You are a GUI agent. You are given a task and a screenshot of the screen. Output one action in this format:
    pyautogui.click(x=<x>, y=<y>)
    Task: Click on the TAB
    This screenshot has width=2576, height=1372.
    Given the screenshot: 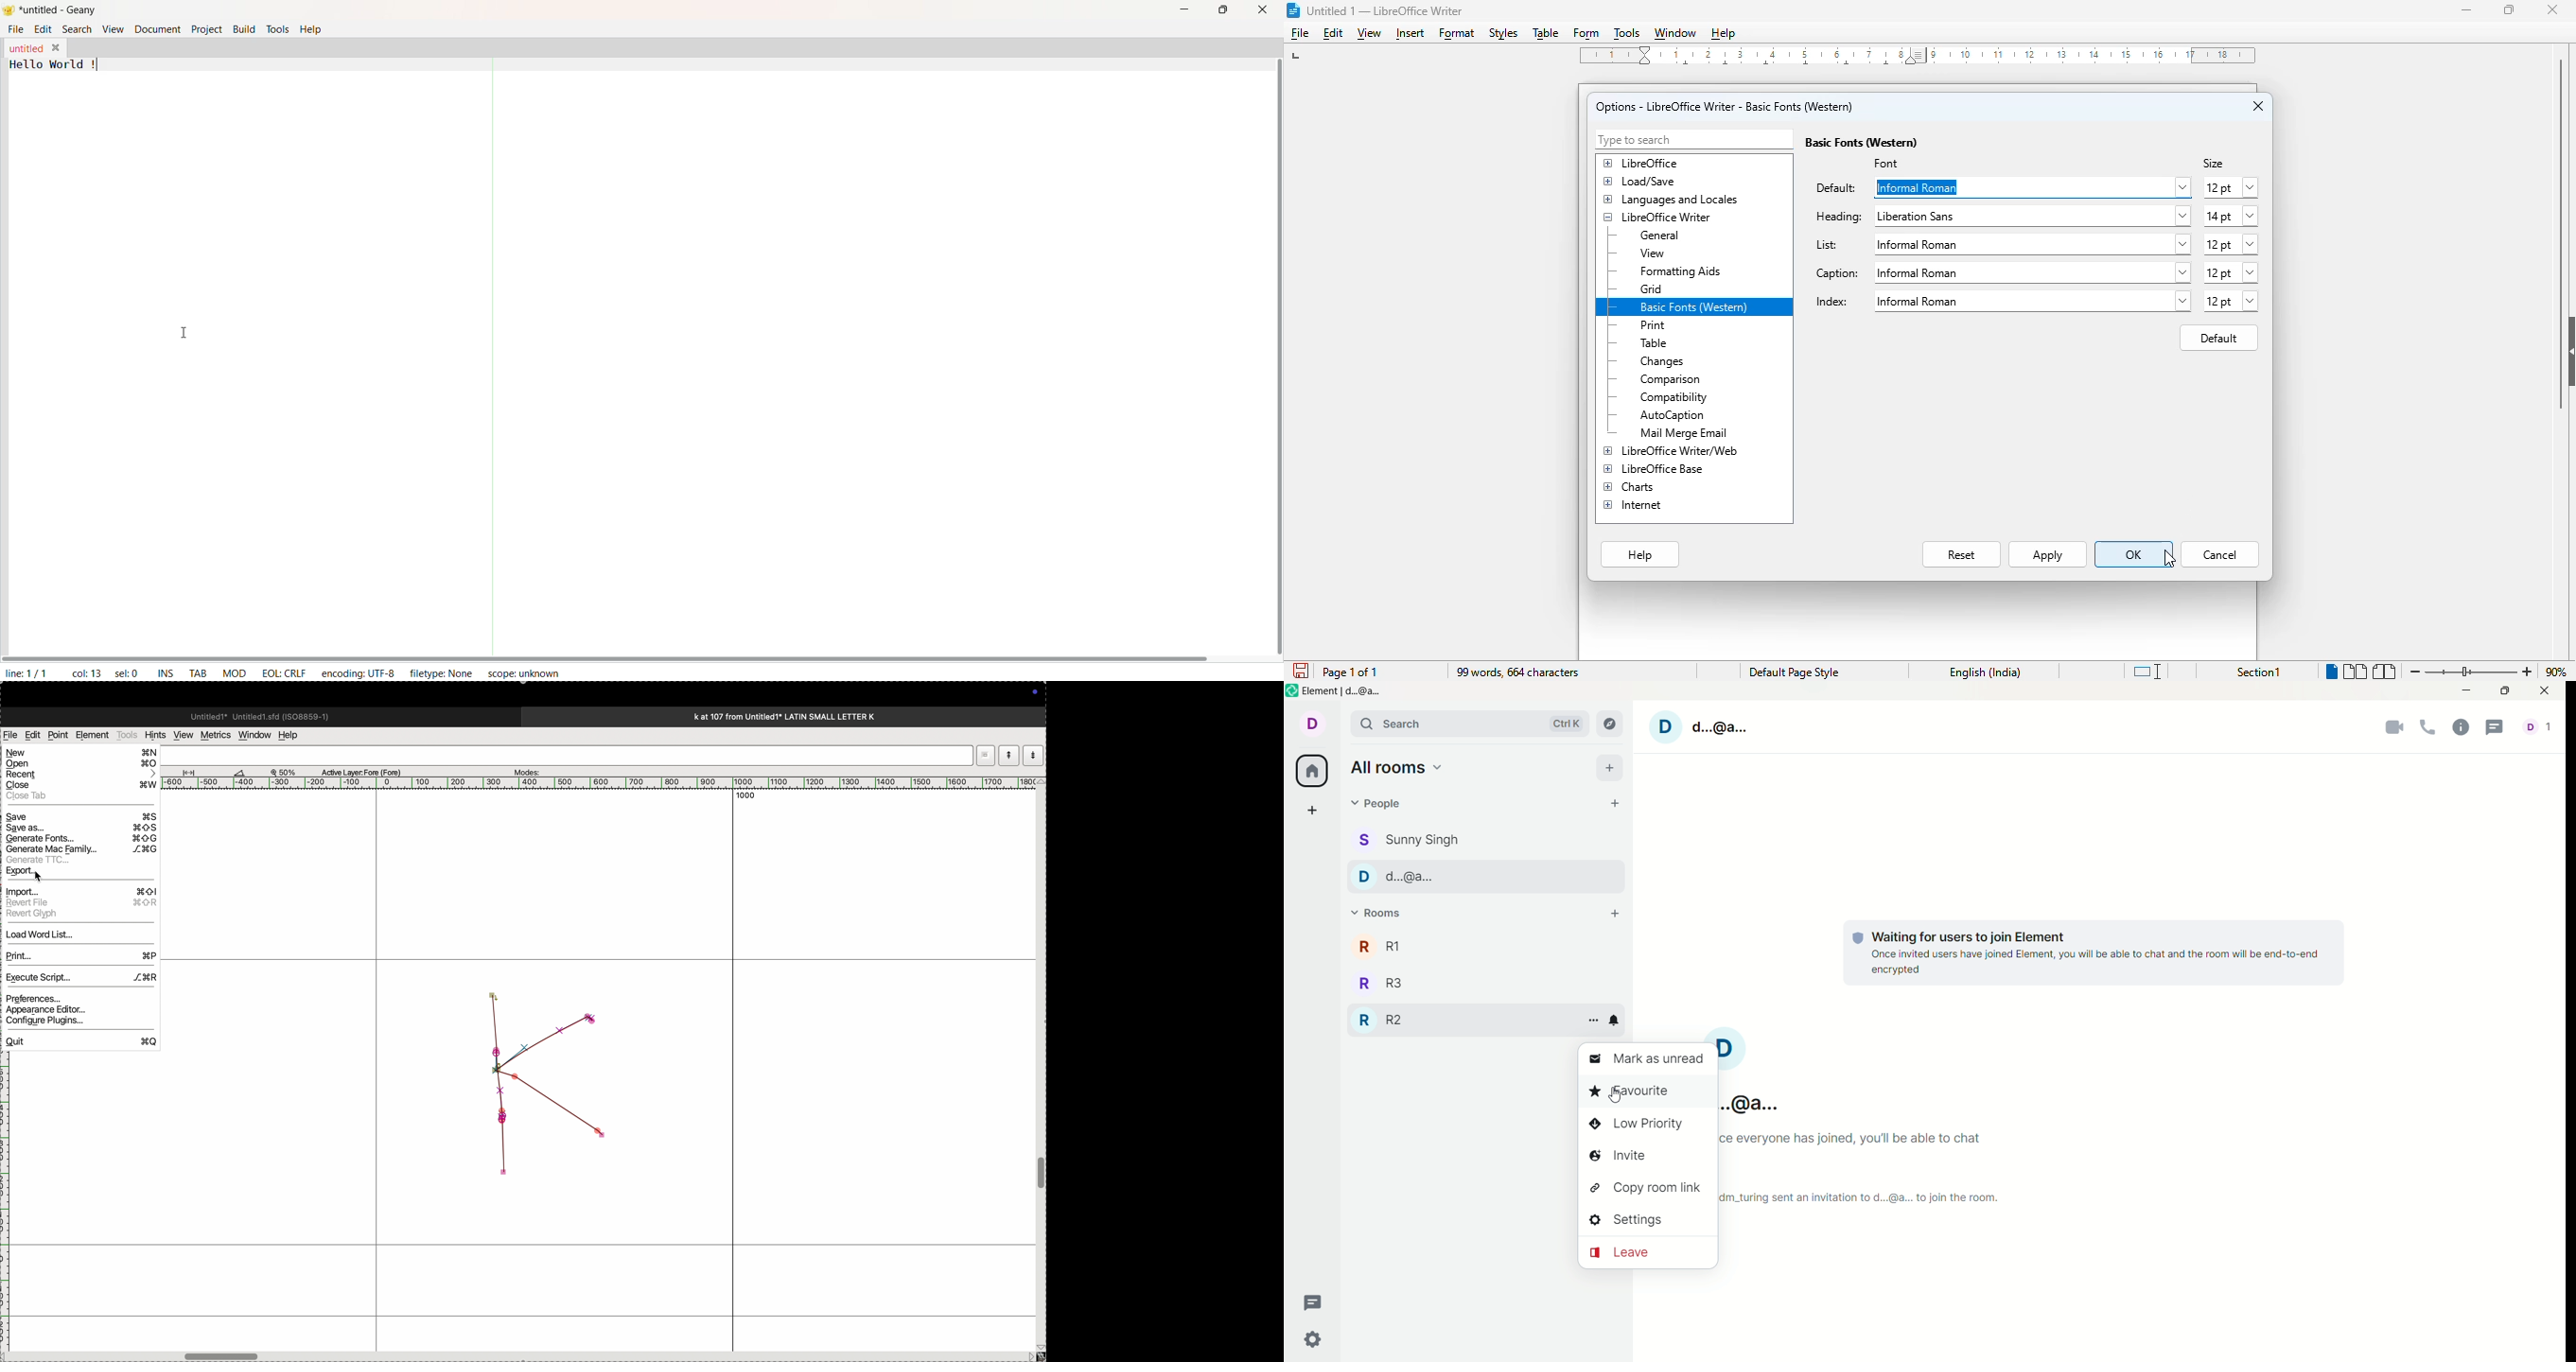 What is the action you would take?
    pyautogui.click(x=196, y=670)
    